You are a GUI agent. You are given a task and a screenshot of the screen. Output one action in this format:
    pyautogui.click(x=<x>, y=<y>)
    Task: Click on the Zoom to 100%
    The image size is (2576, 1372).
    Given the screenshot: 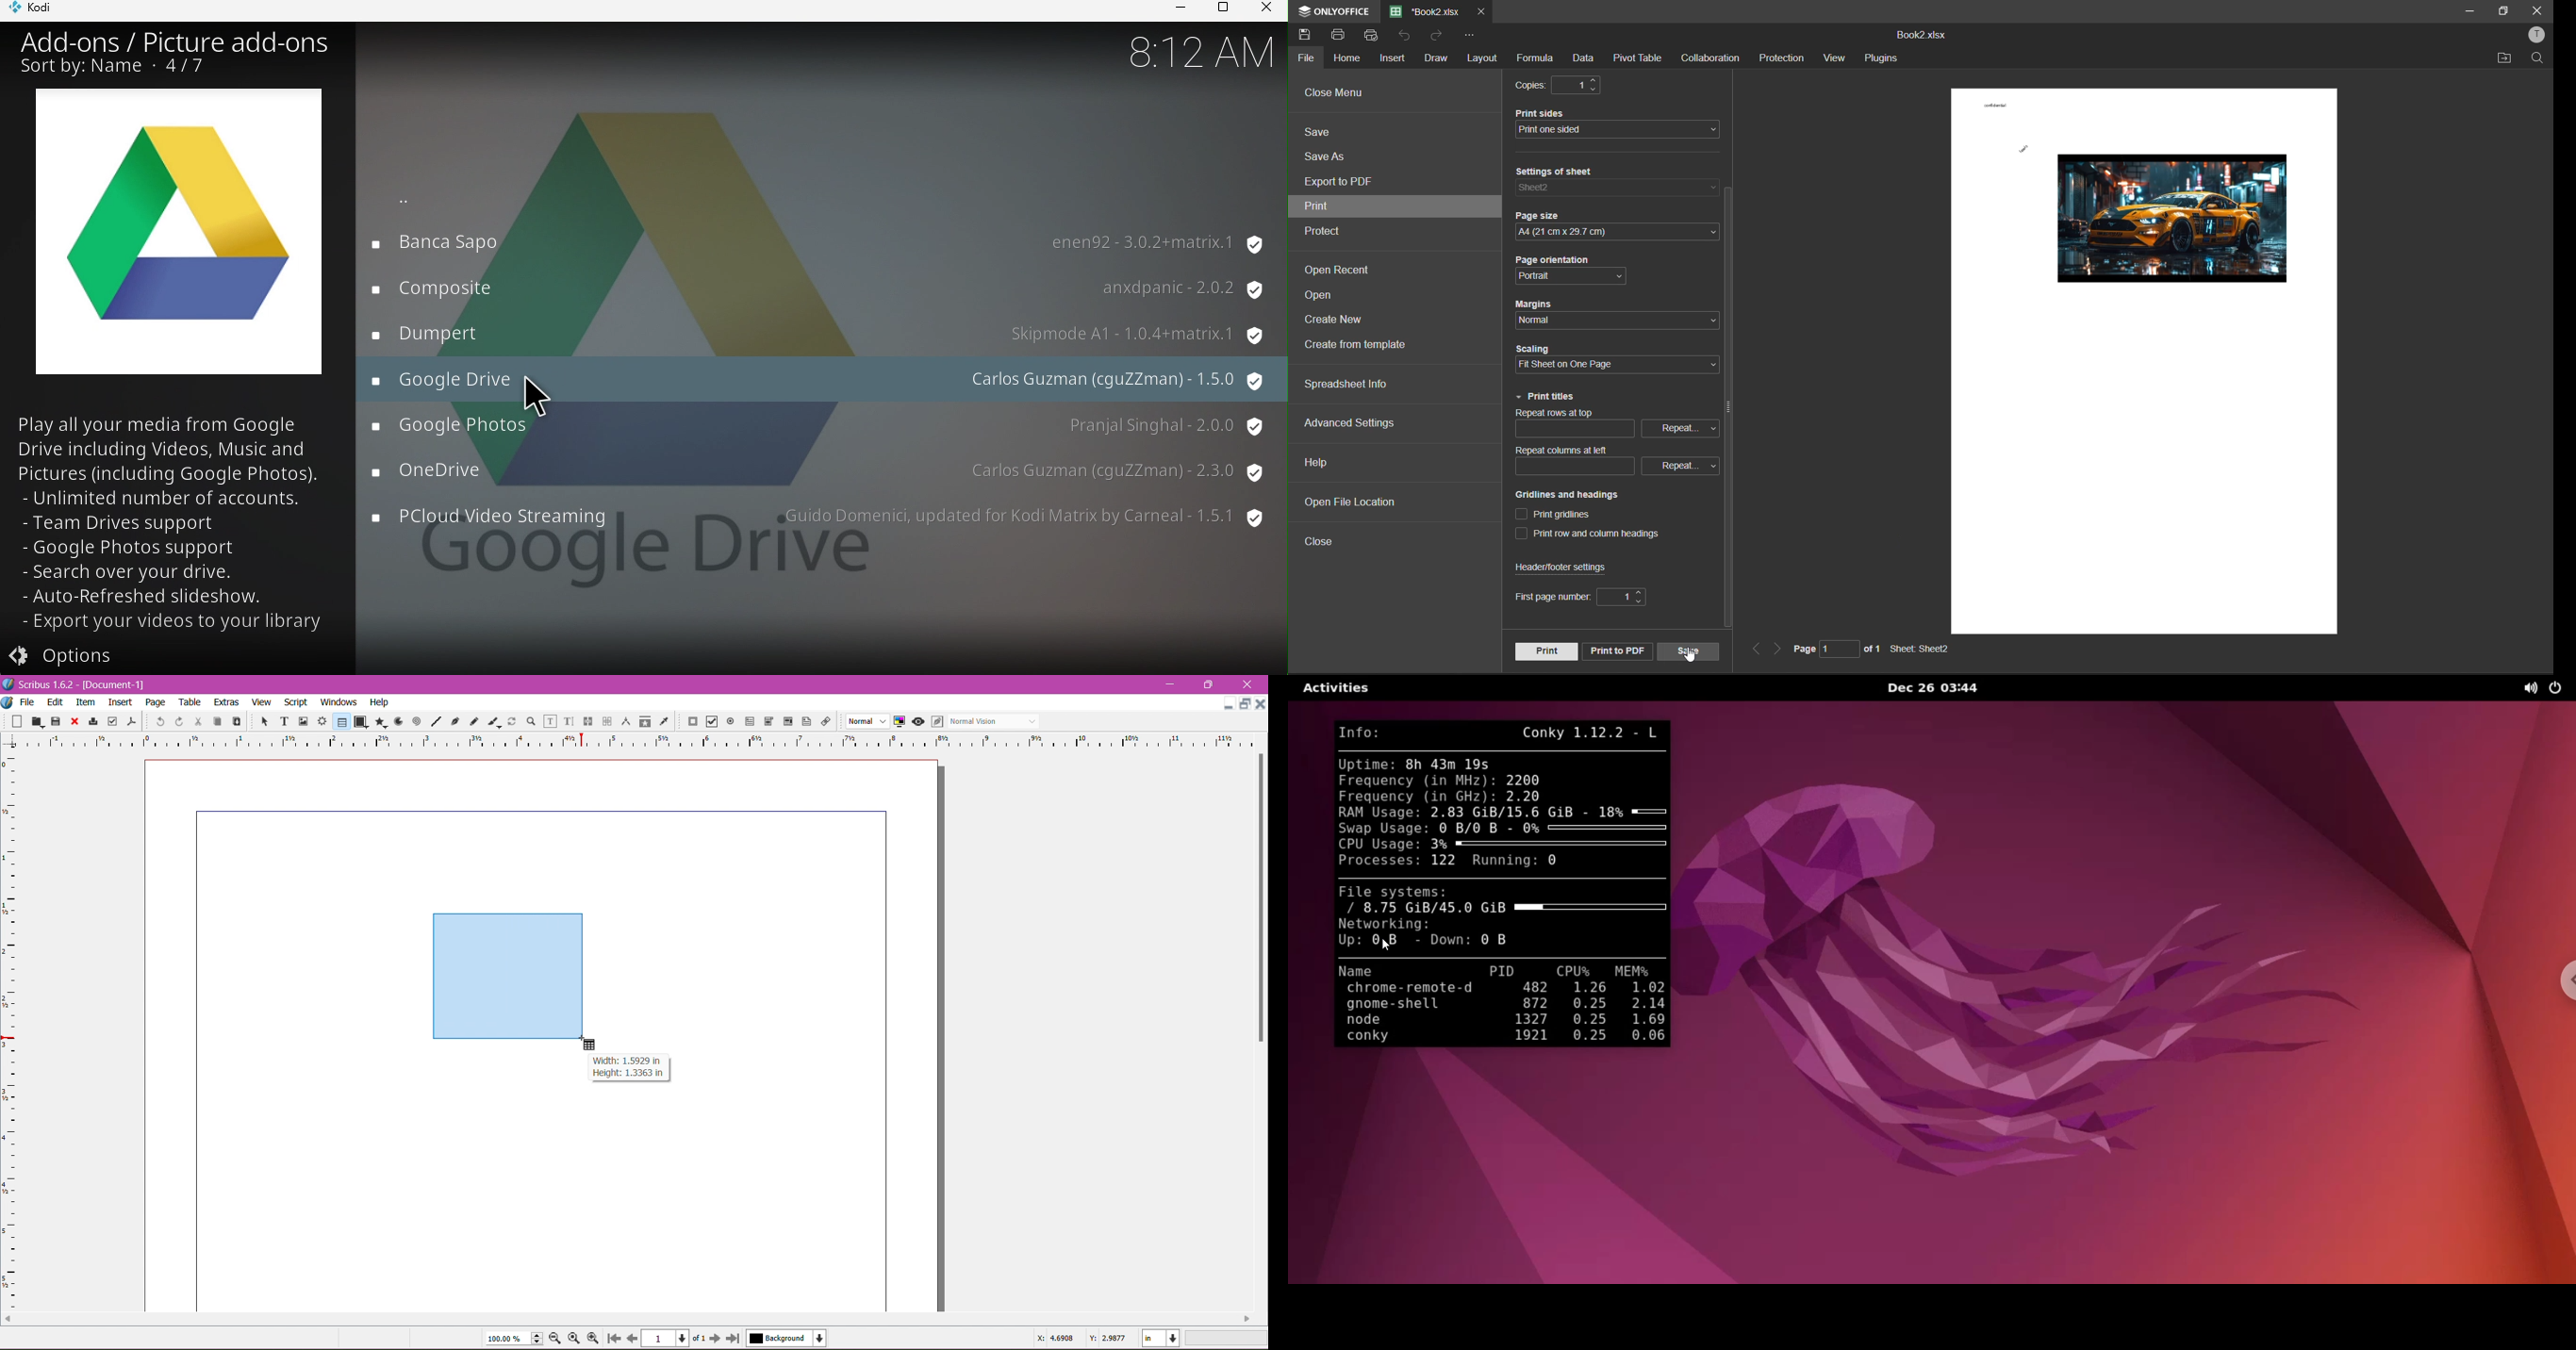 What is the action you would take?
    pyautogui.click(x=575, y=1339)
    